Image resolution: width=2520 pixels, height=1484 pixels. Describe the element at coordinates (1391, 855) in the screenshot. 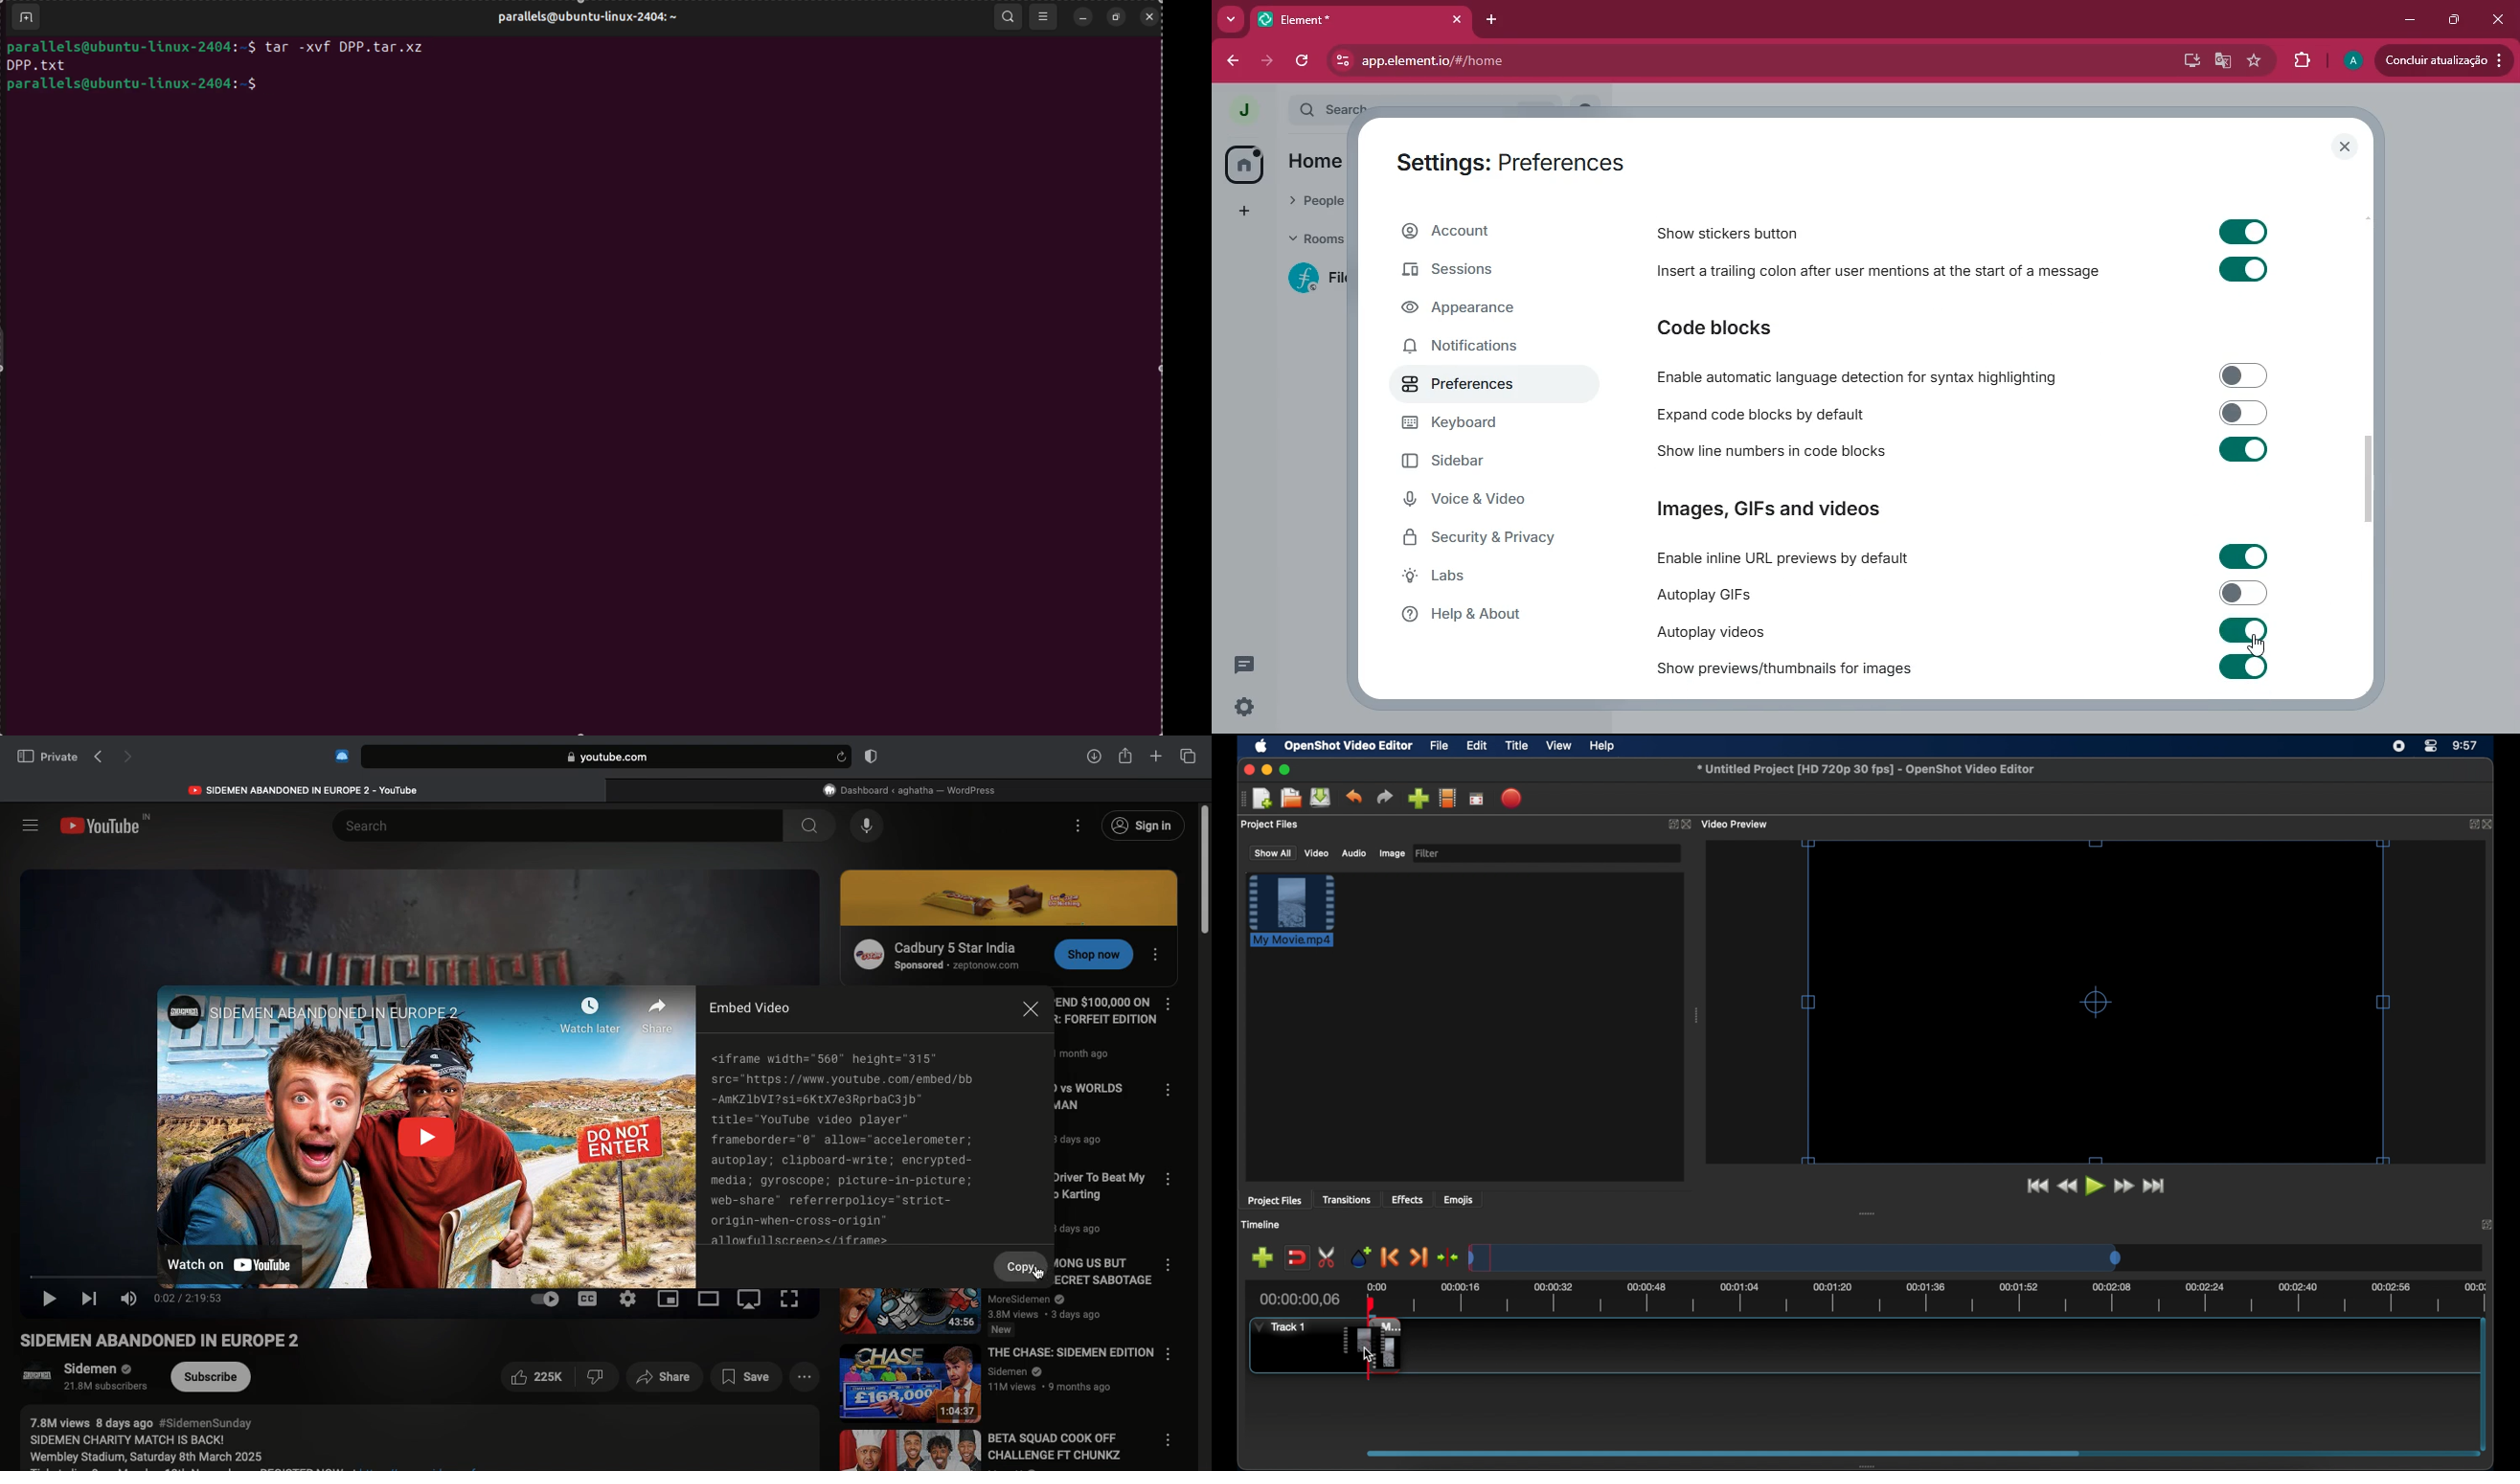

I see `image` at that location.